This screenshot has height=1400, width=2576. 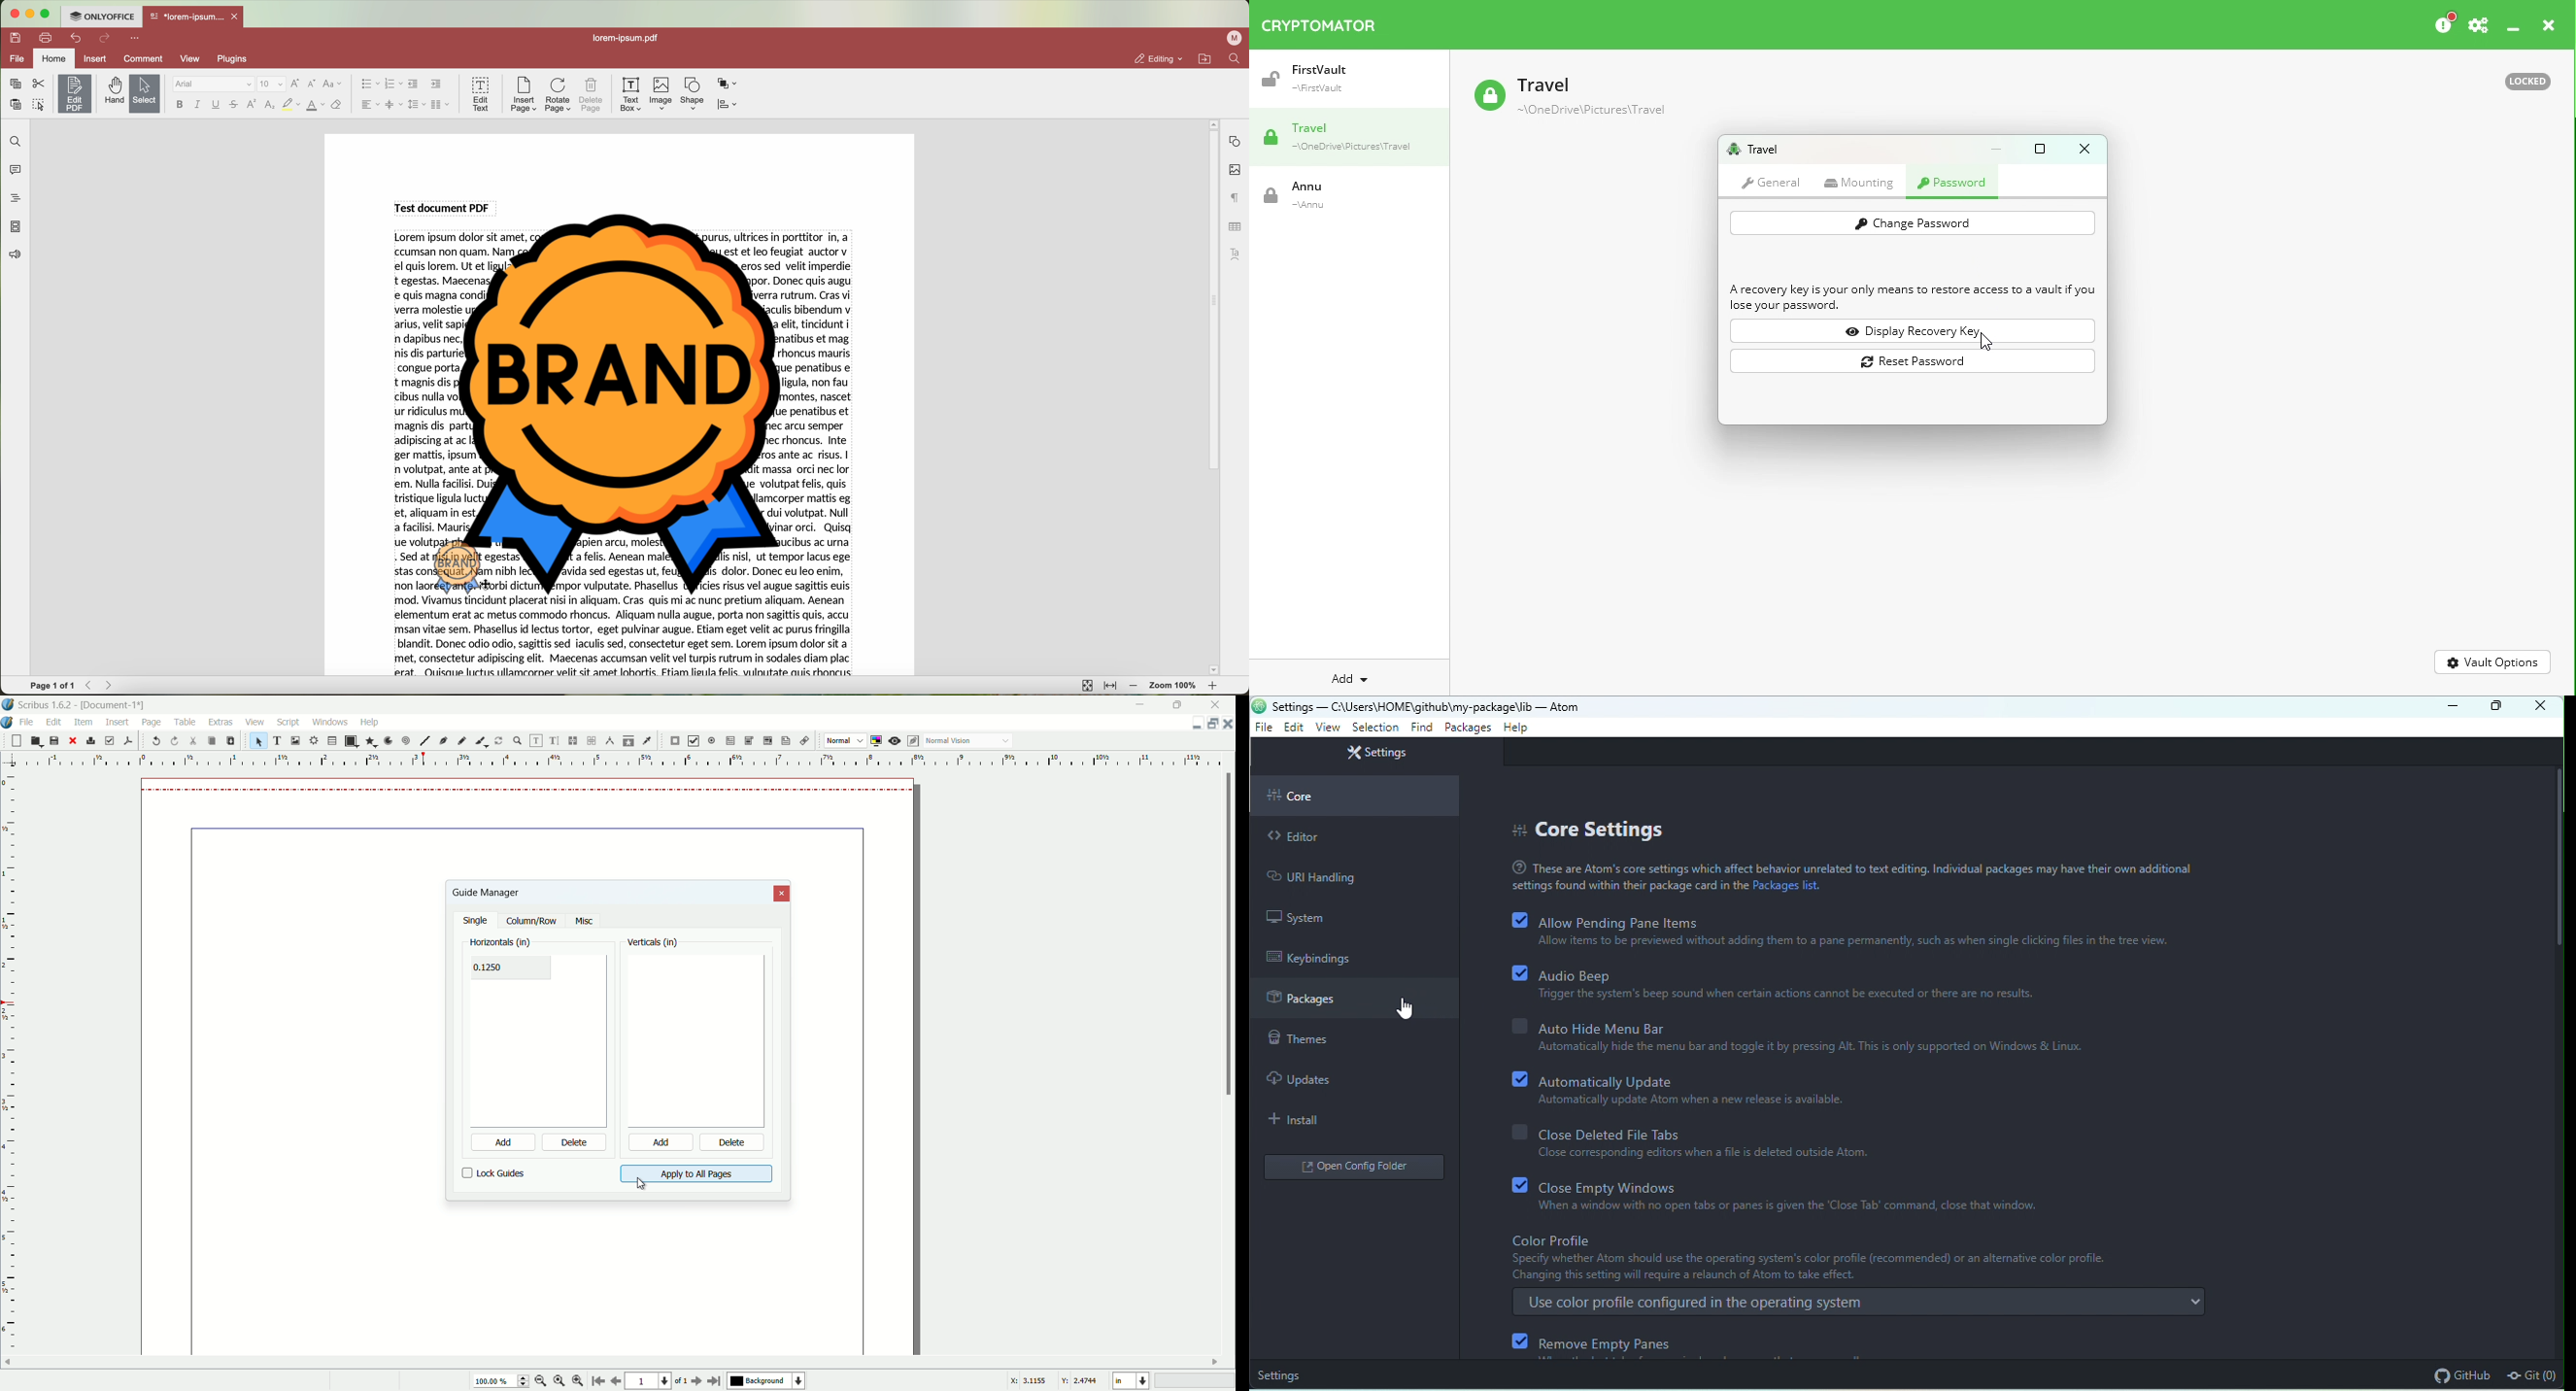 I want to click on Maximize, so click(x=2044, y=148).